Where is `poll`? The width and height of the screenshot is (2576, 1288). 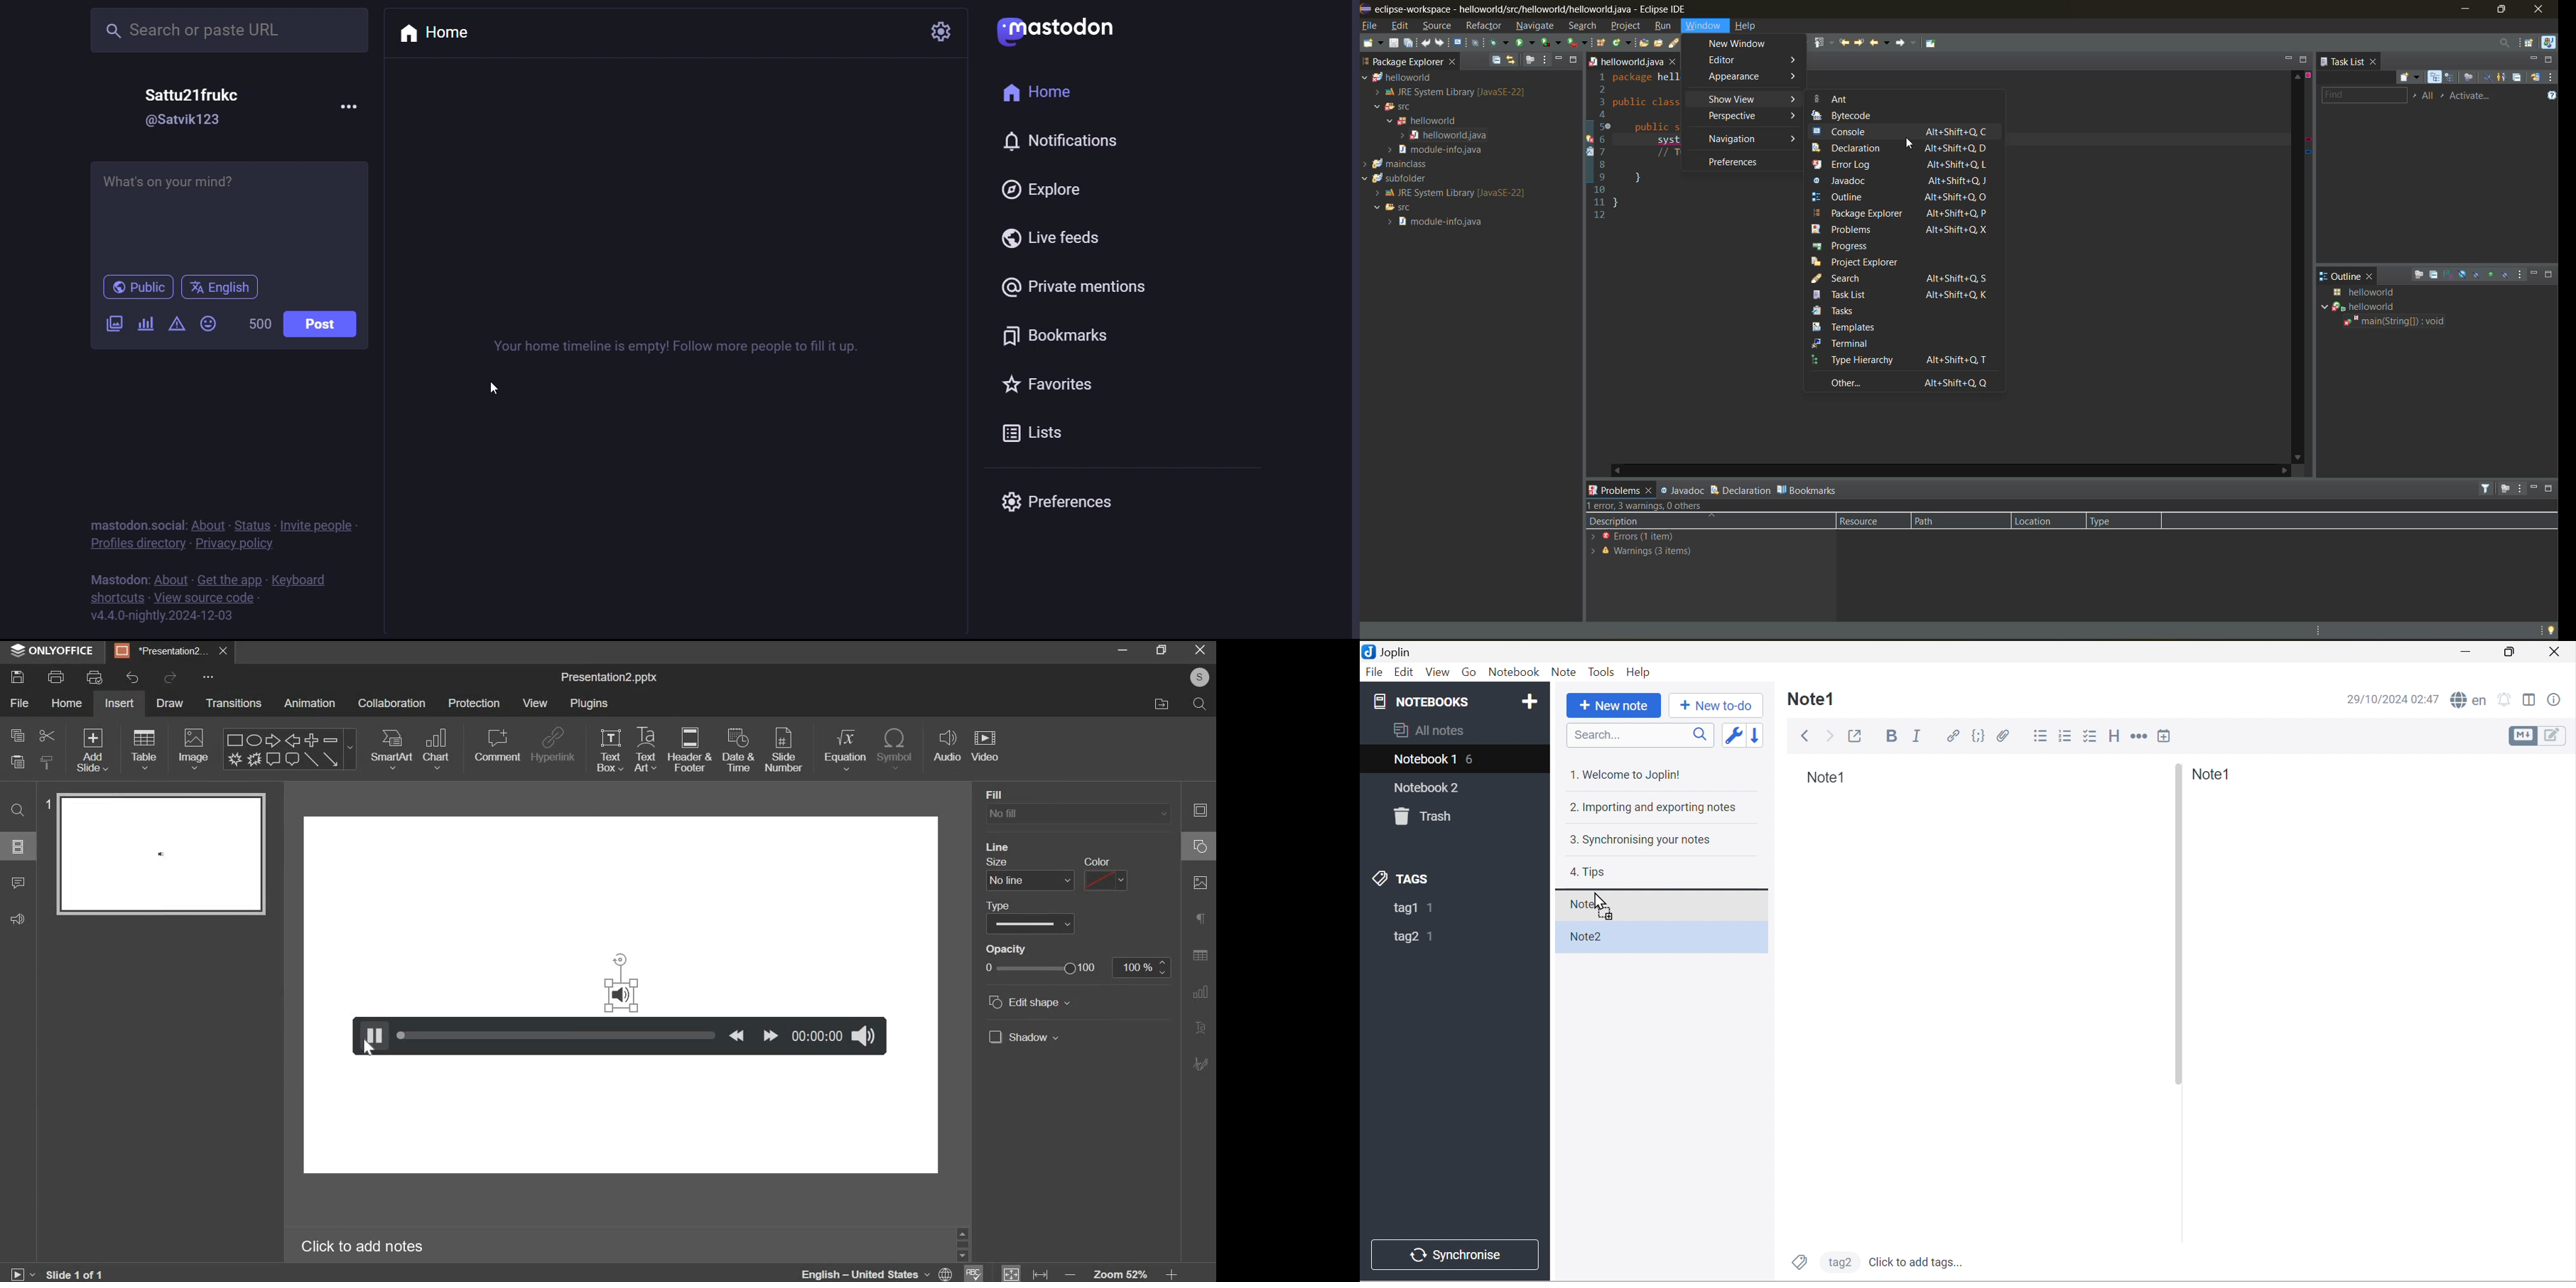 poll is located at coordinates (145, 324).